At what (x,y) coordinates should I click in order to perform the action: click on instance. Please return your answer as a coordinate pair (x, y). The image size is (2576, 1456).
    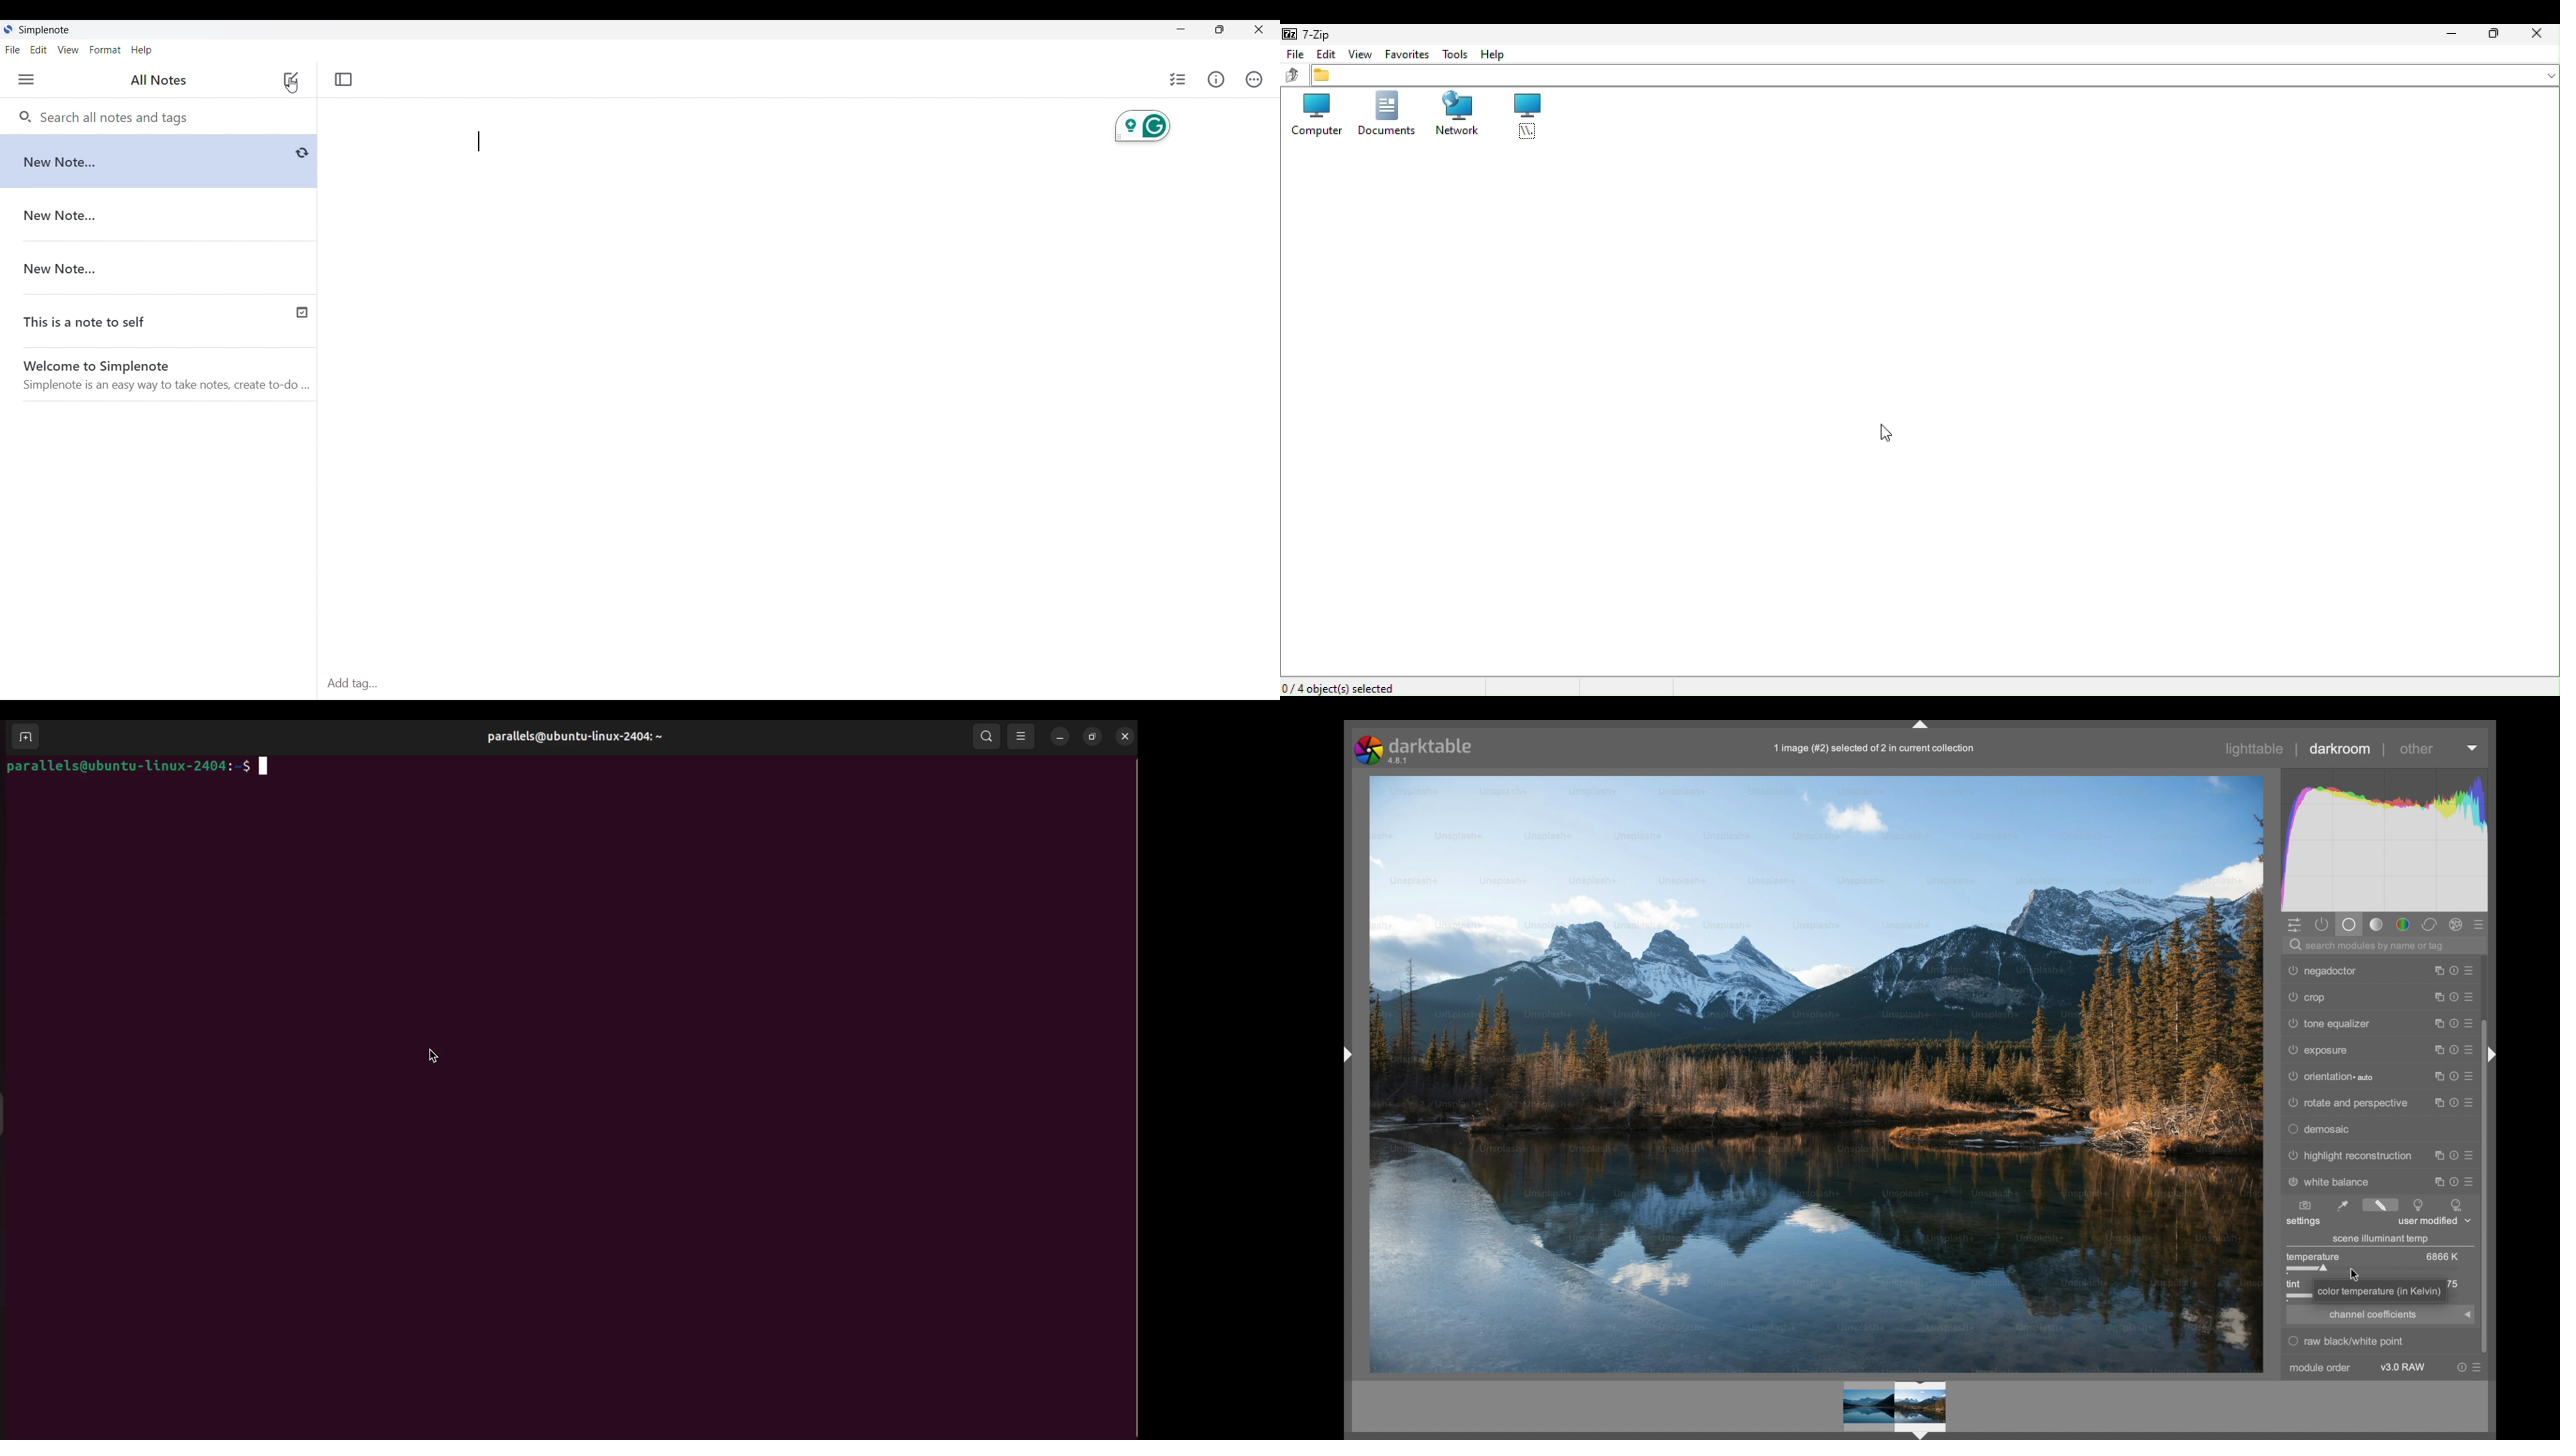
    Looking at the image, I should click on (2437, 1047).